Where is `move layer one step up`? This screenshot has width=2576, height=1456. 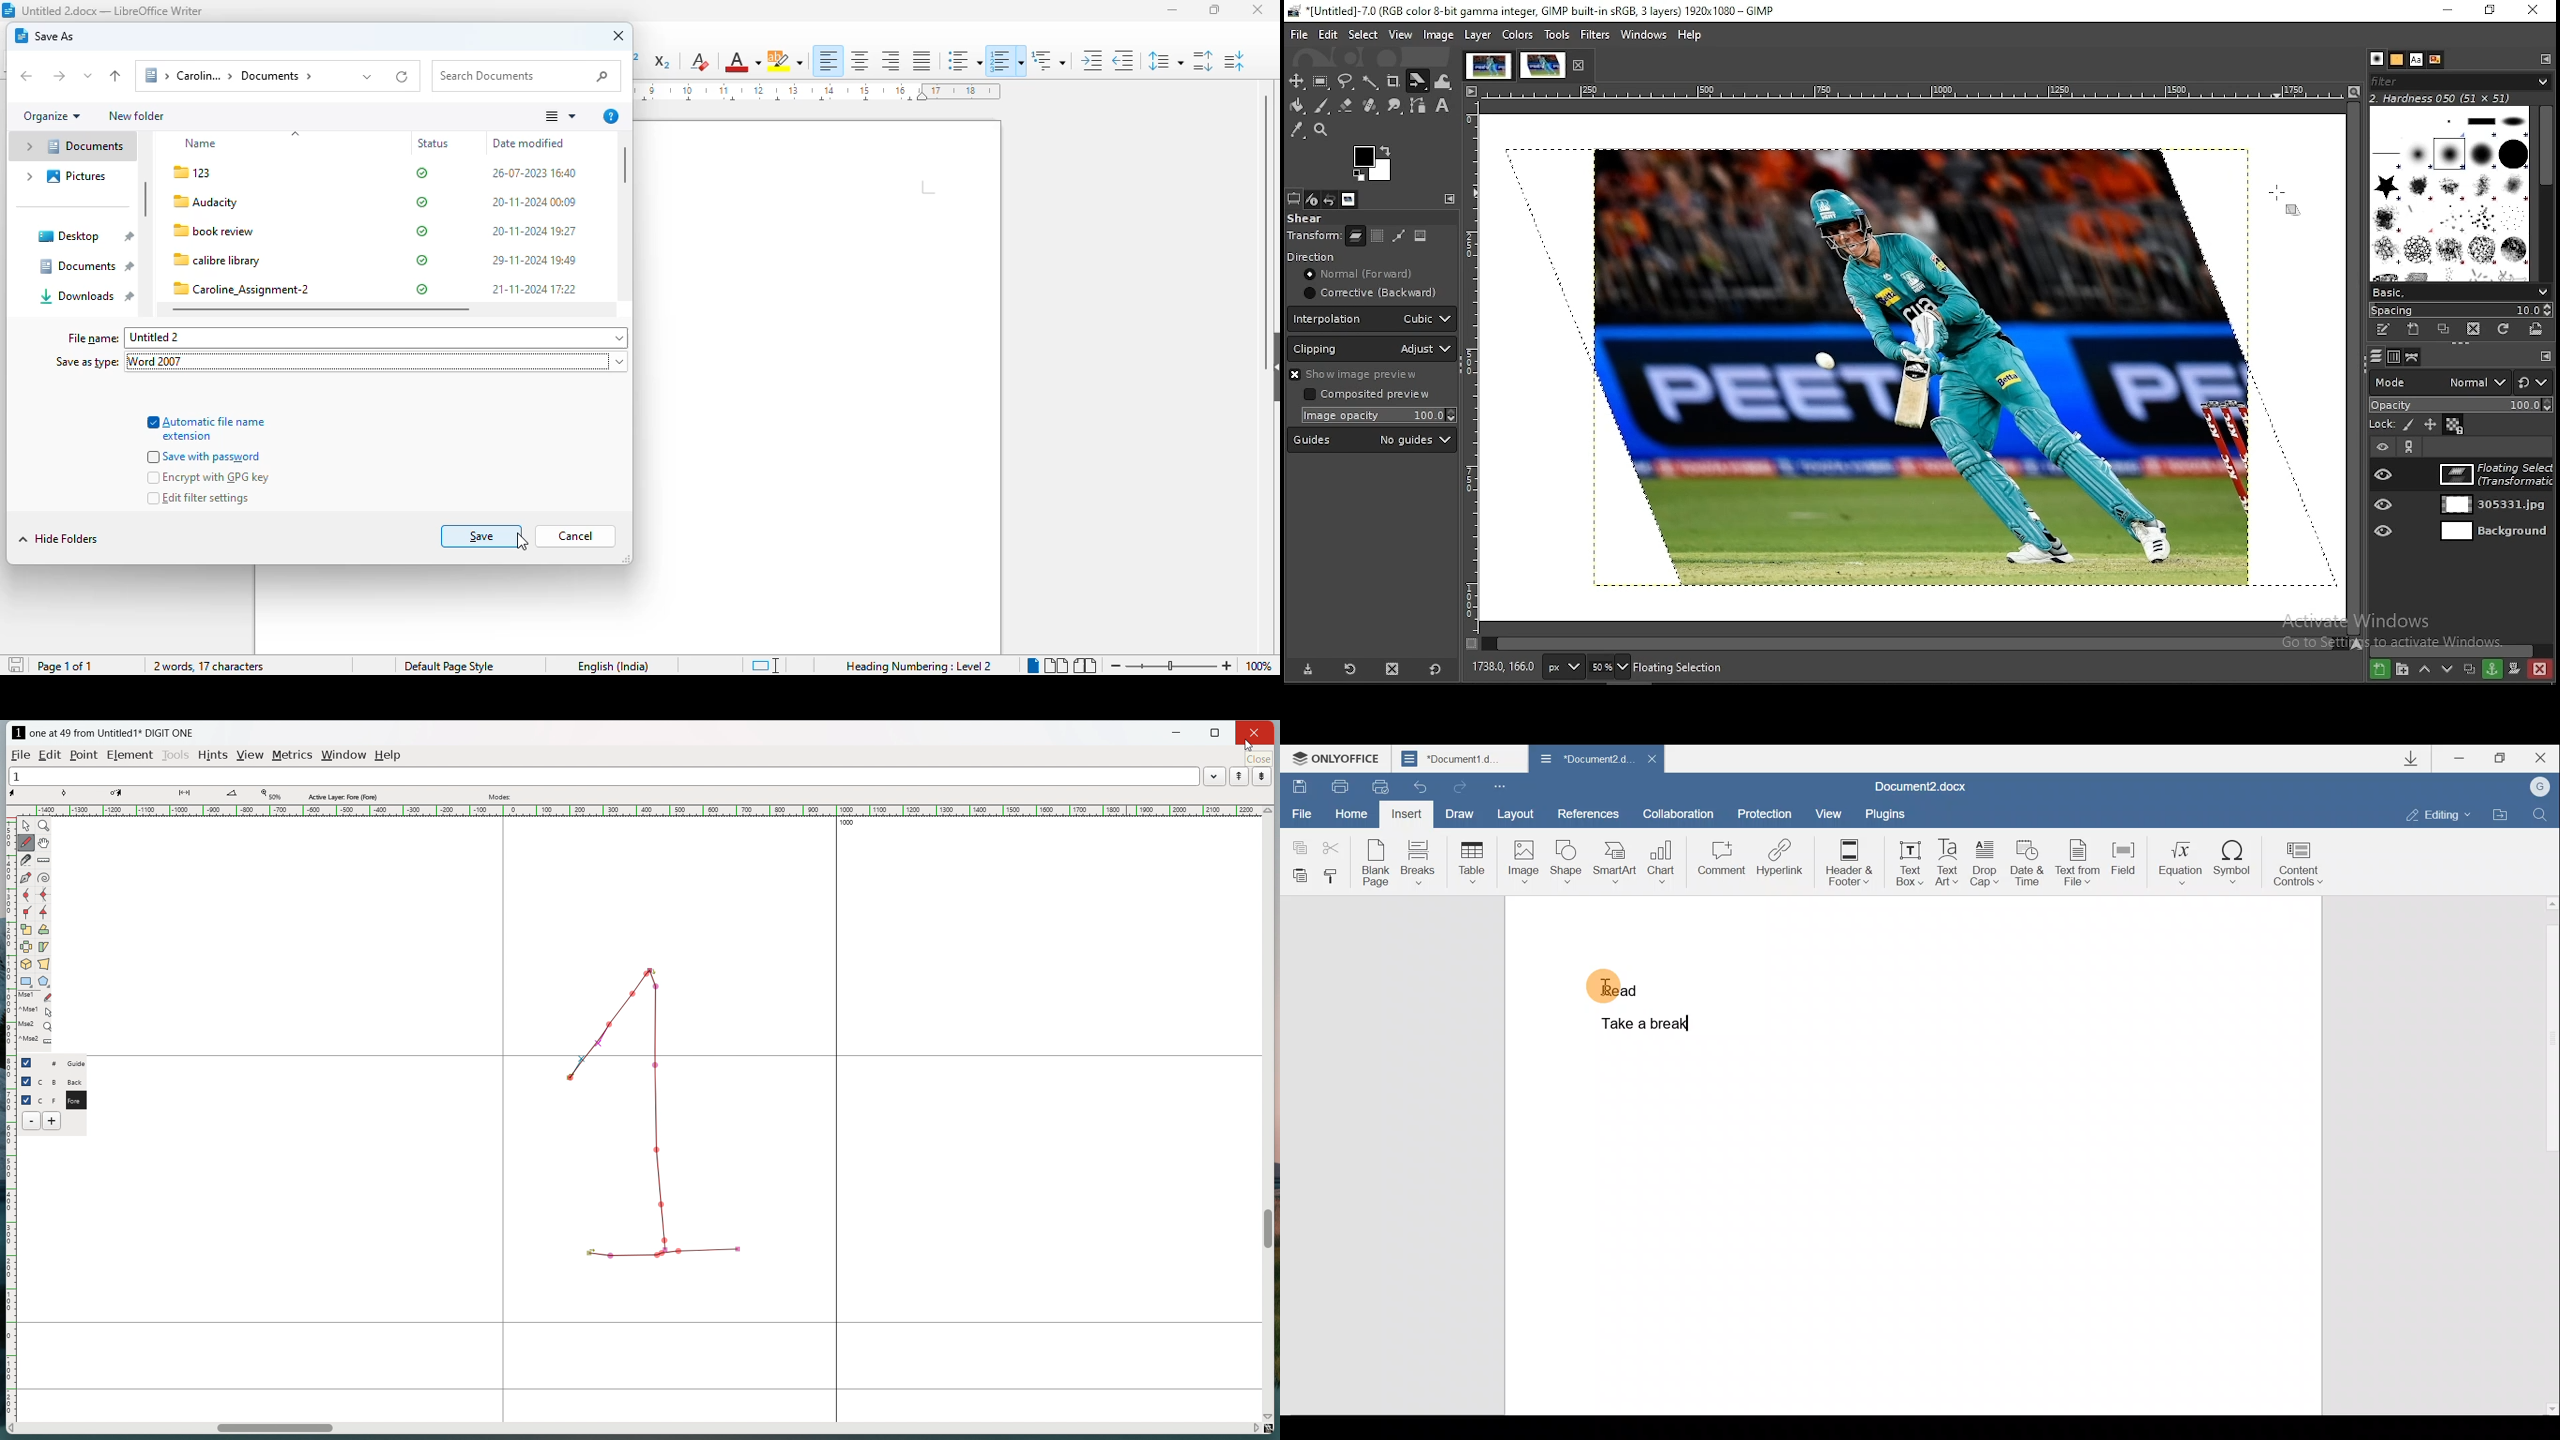
move layer one step up is located at coordinates (2423, 669).